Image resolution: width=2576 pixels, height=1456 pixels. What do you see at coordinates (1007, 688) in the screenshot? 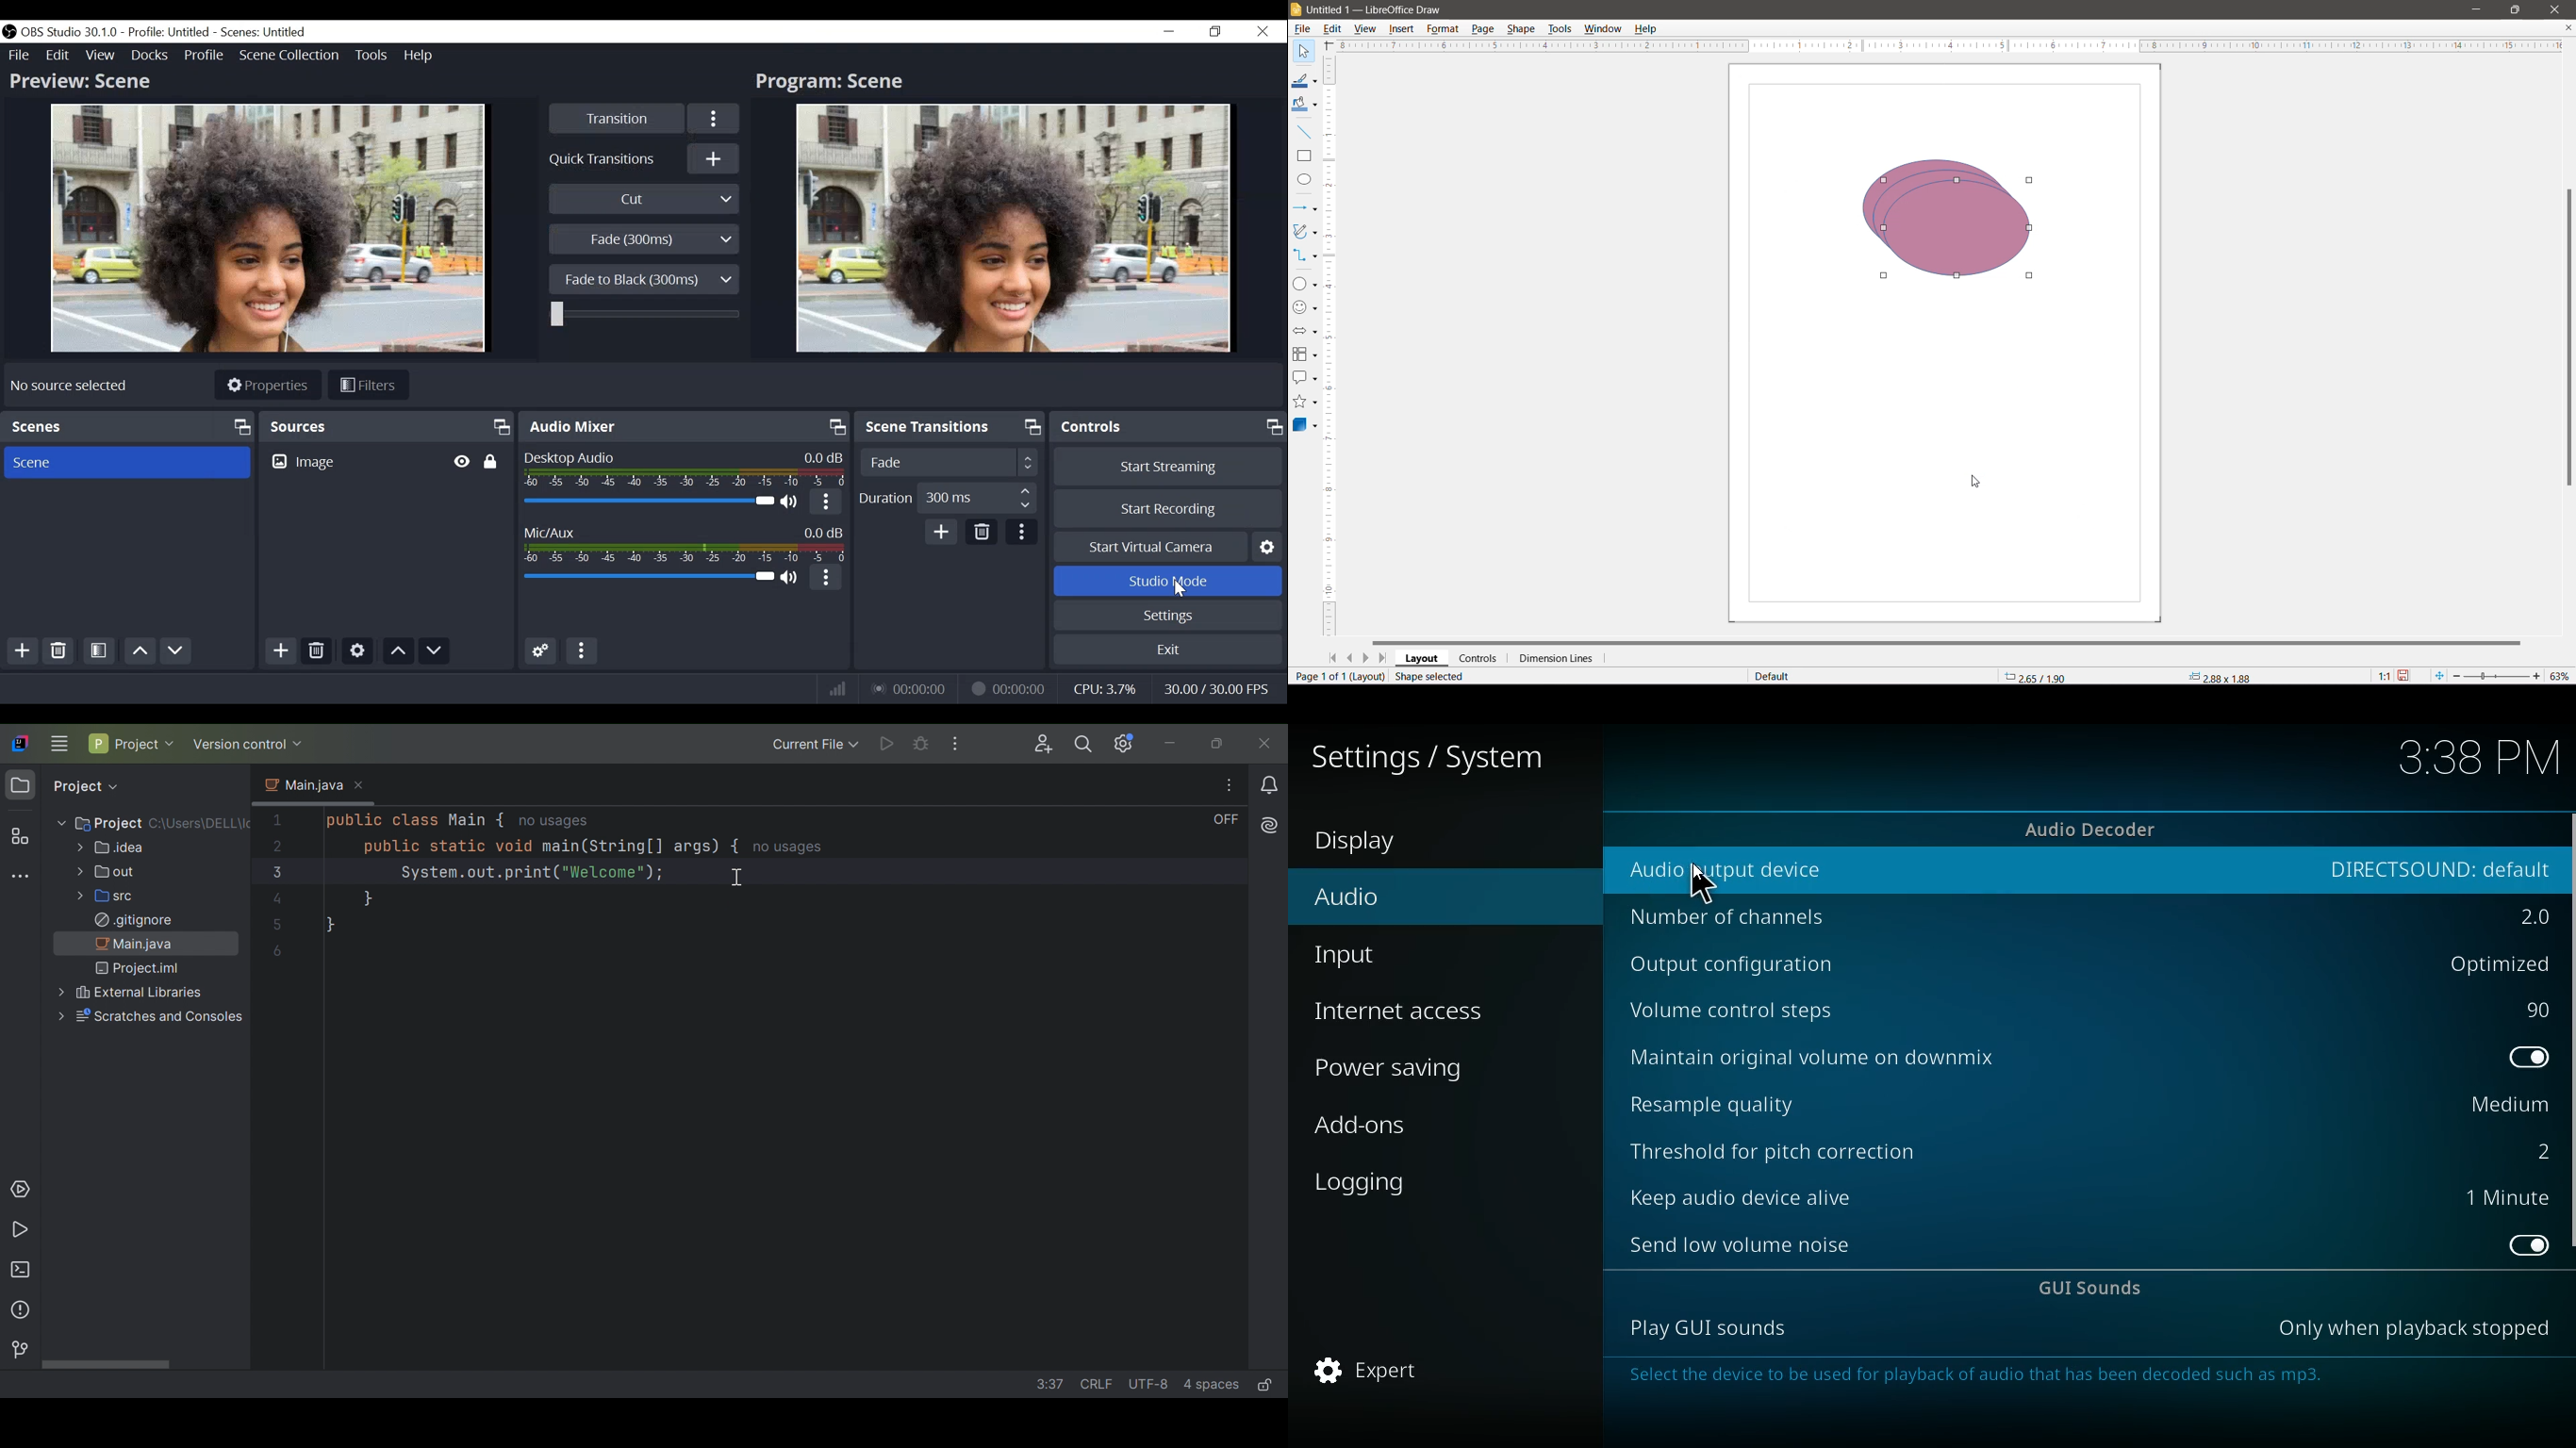
I see `Recording Status` at bounding box center [1007, 688].